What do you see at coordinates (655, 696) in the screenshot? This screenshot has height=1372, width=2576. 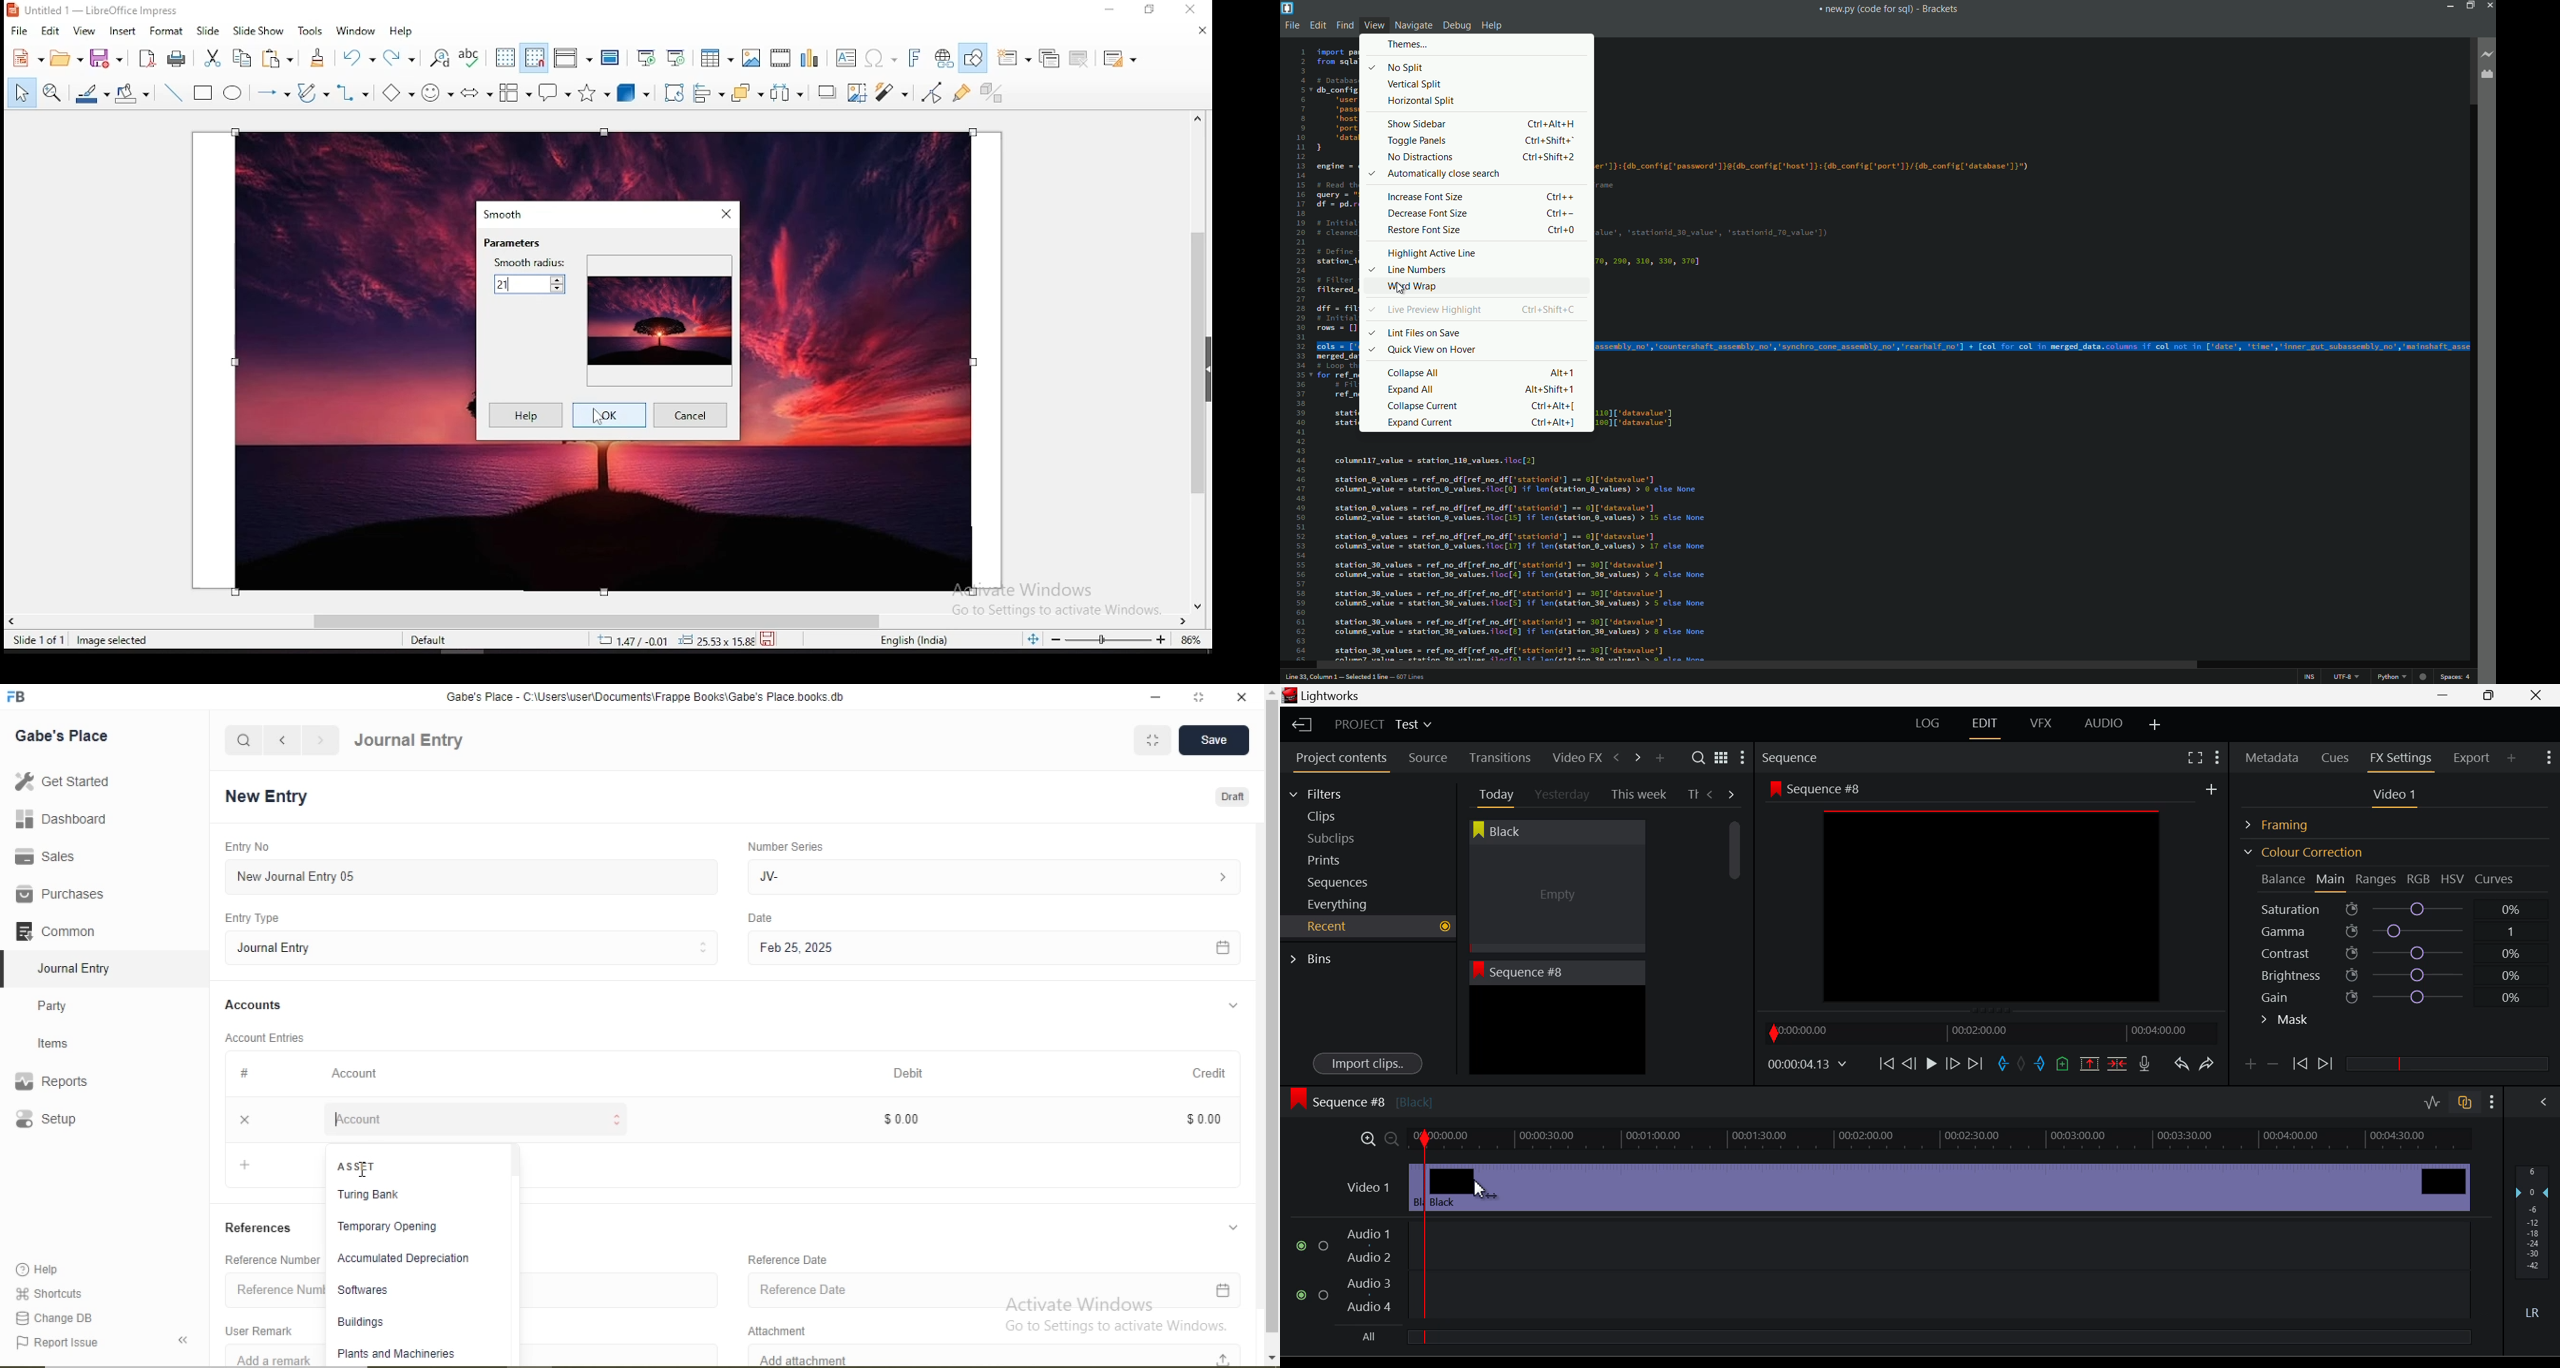 I see `Gabe's Place - C:\Users\useriDocuments\Frappe Books\Gabe's Place books.db` at bounding box center [655, 696].